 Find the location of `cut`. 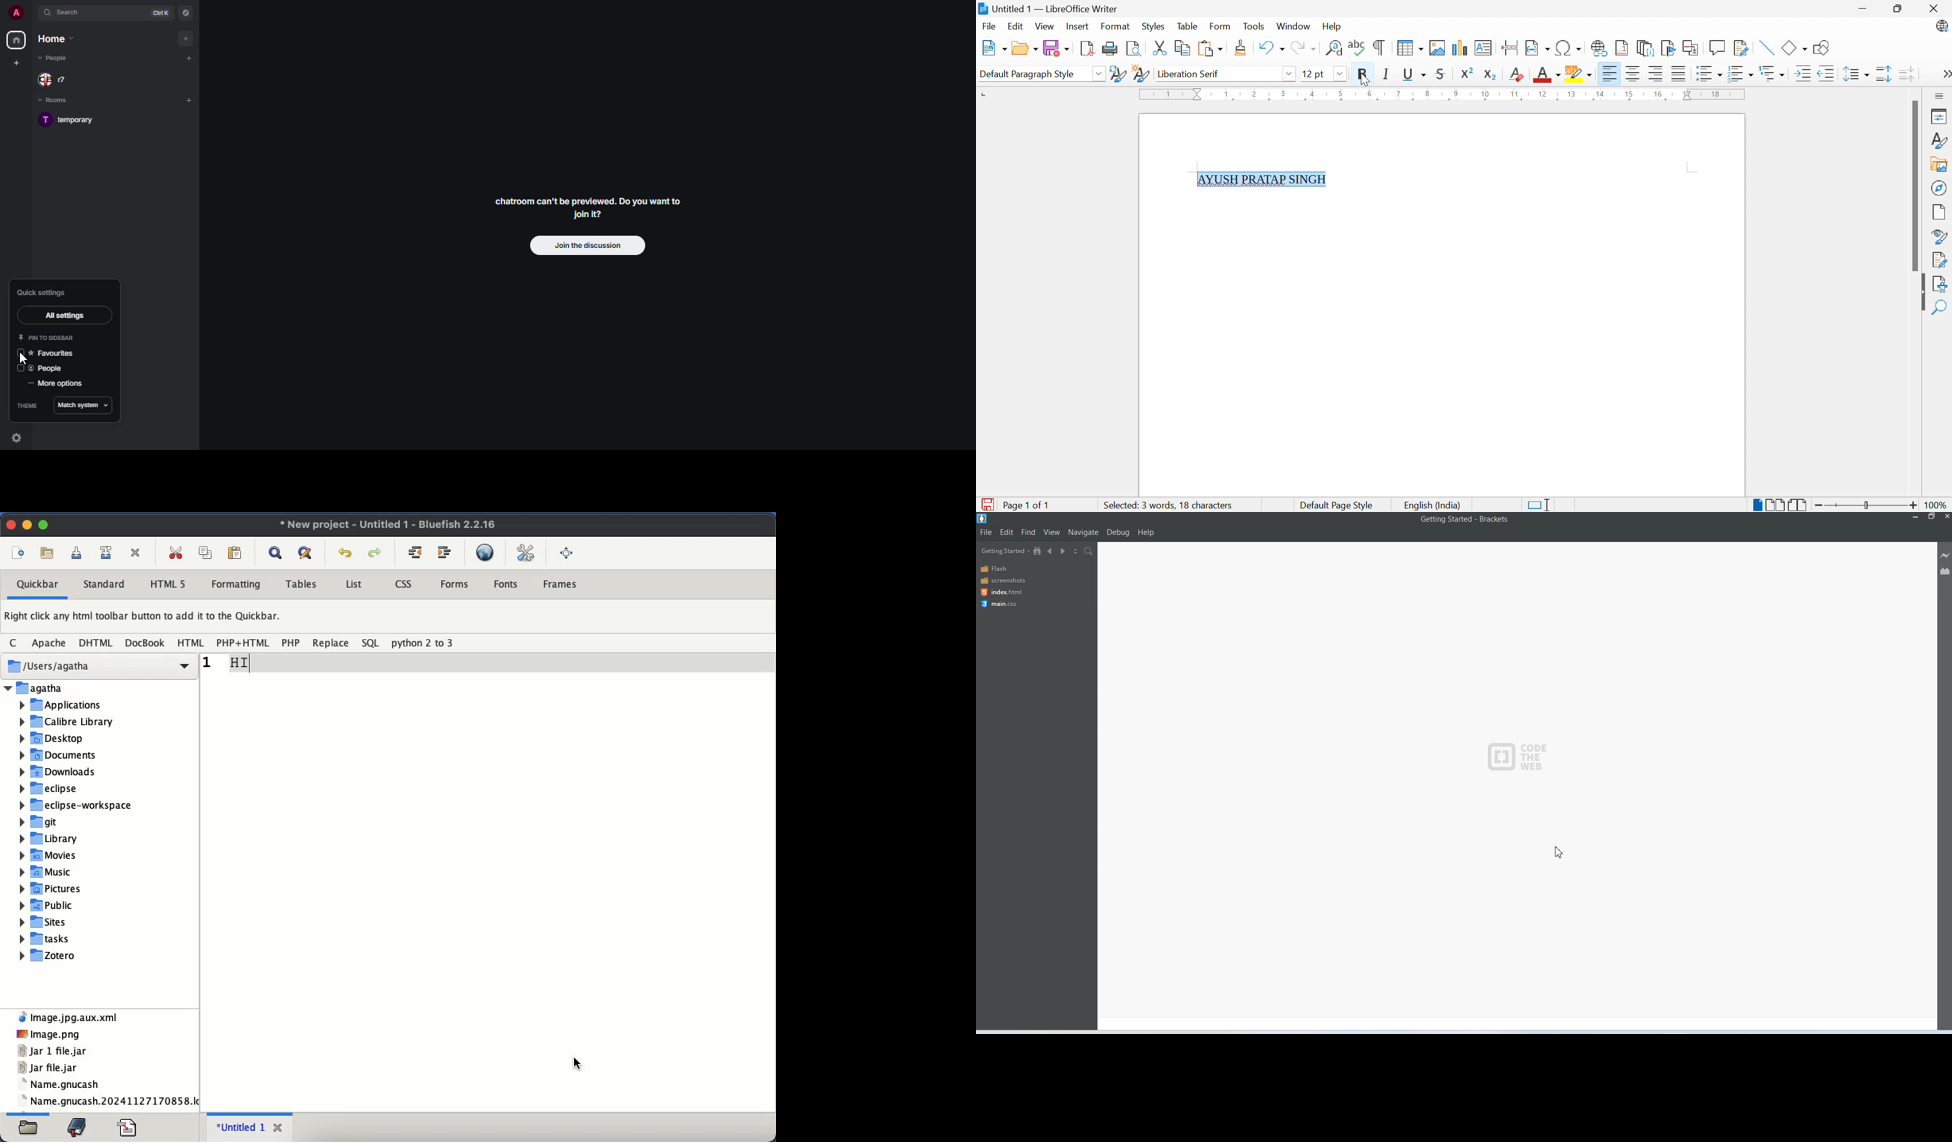

cut is located at coordinates (177, 550).